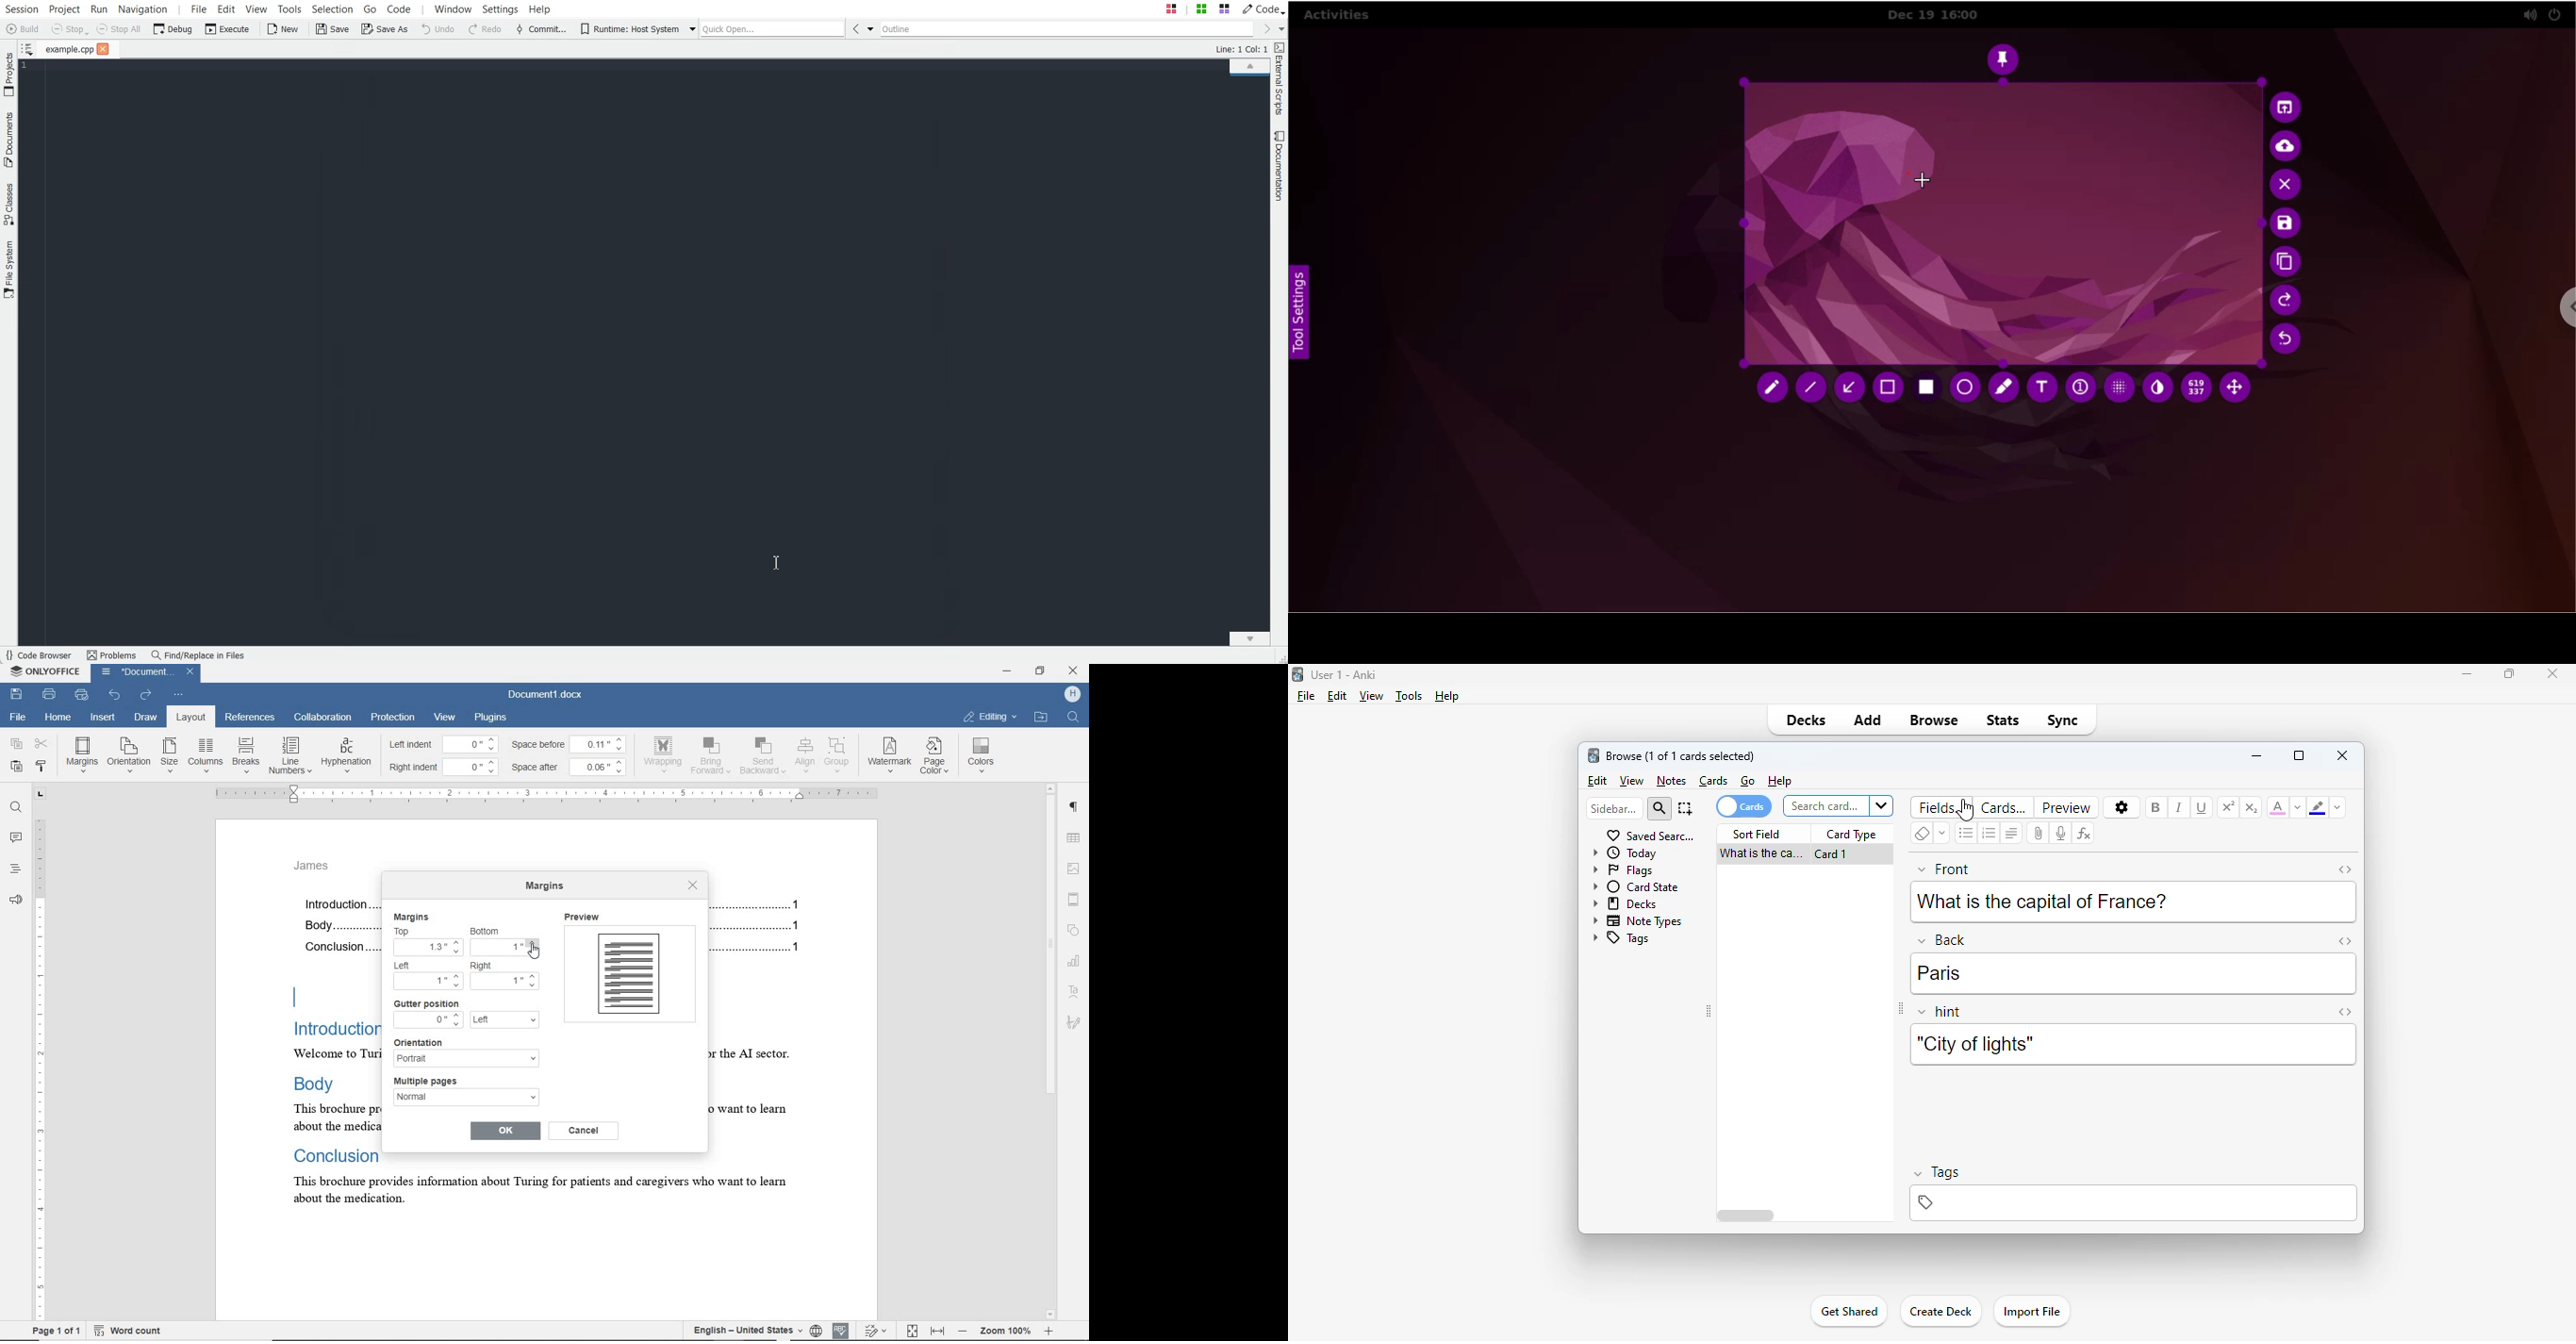 This screenshot has height=1344, width=2576. I want to click on what is the capital of France?, so click(2042, 900).